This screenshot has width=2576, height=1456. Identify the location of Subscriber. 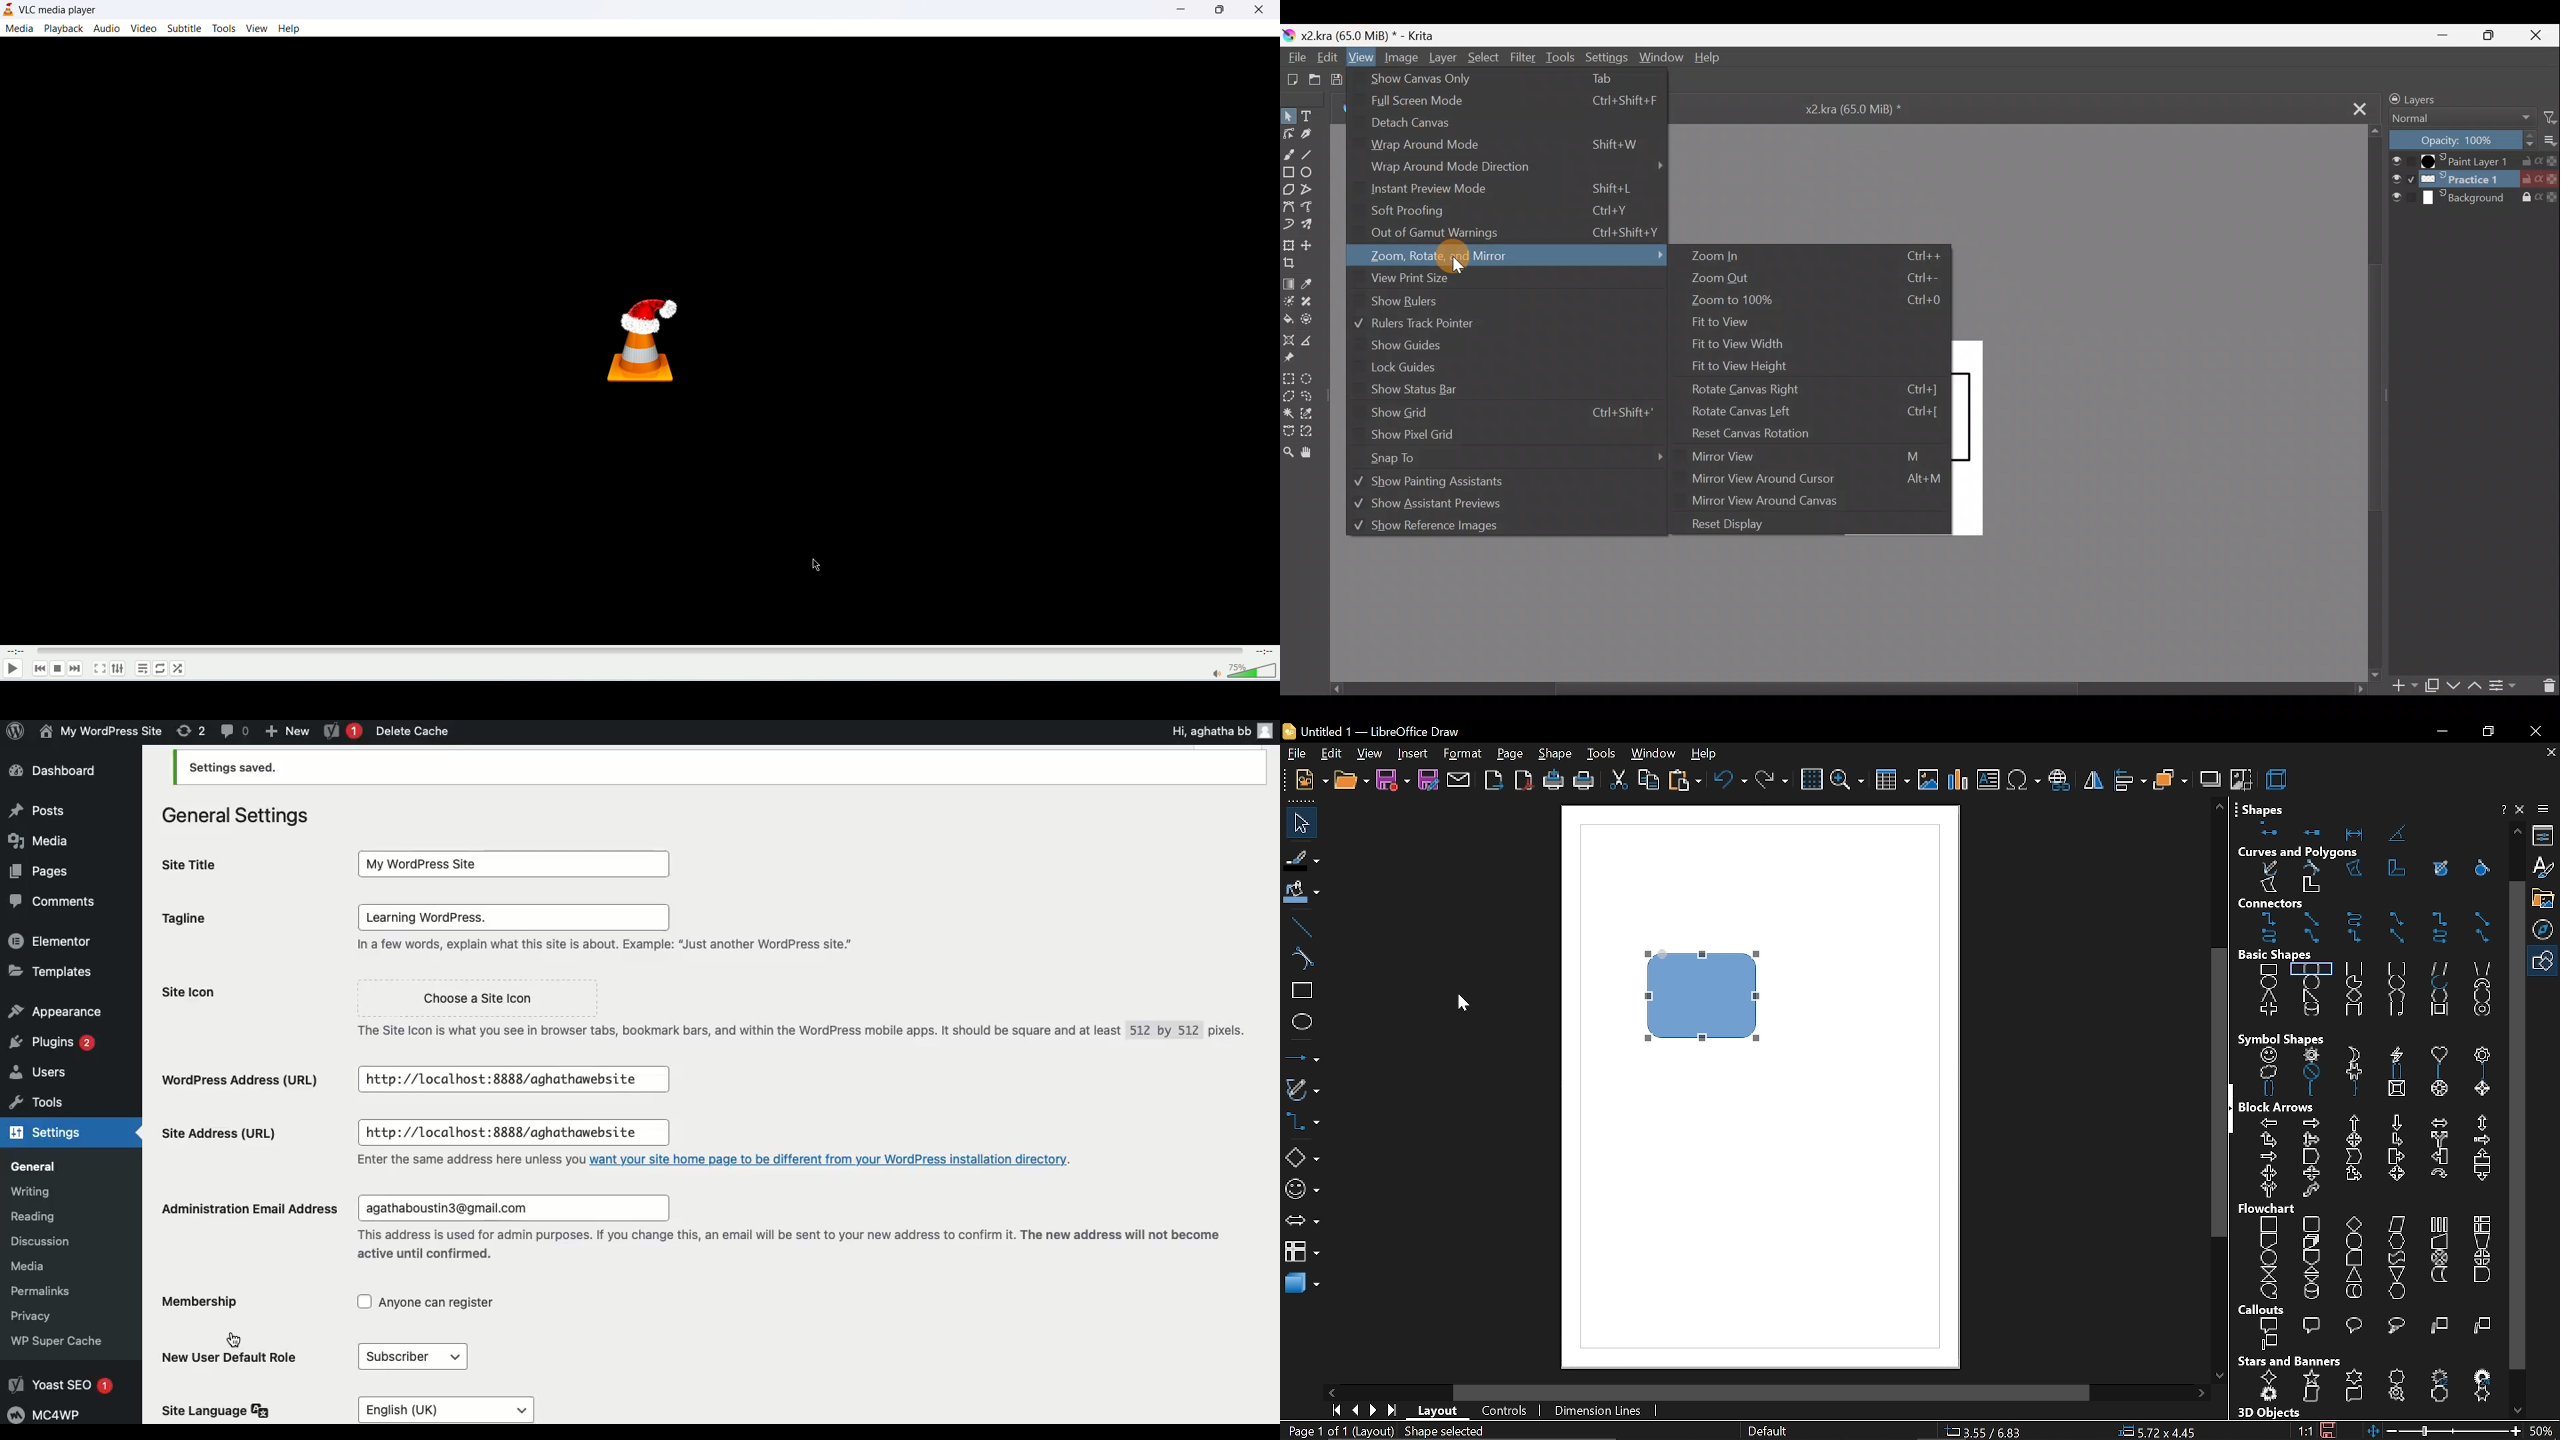
(422, 1357).